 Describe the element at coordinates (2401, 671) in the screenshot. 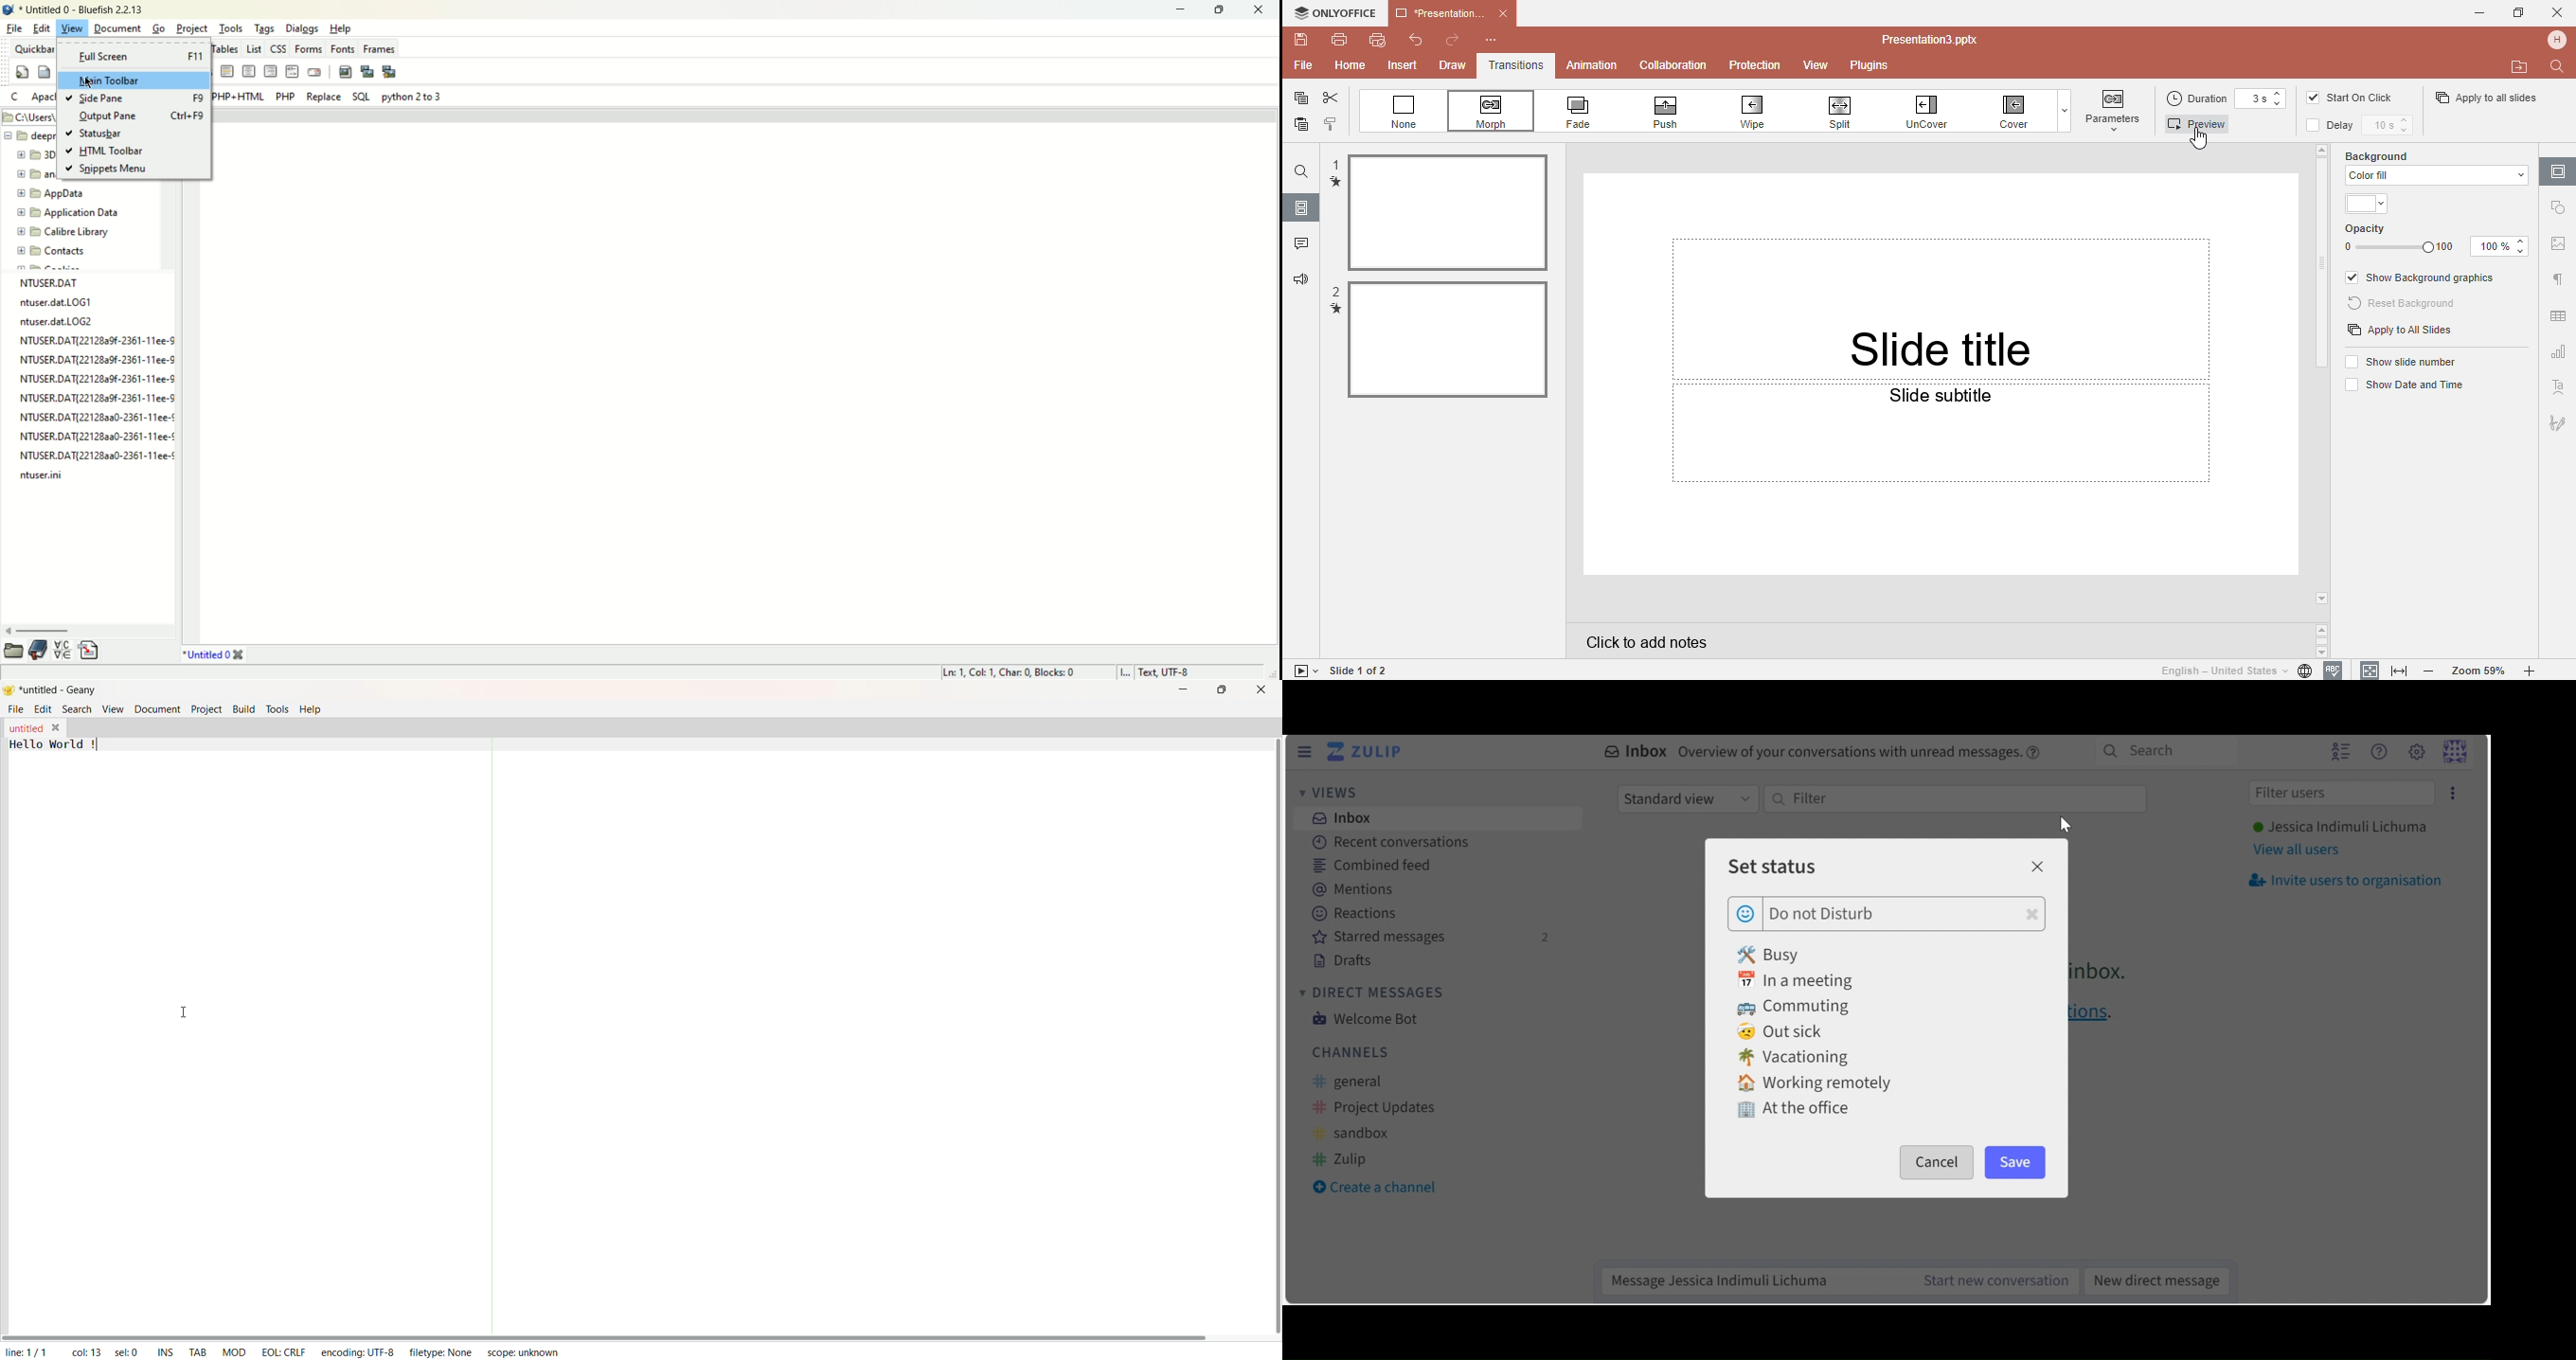

I see `Fit to width` at that location.